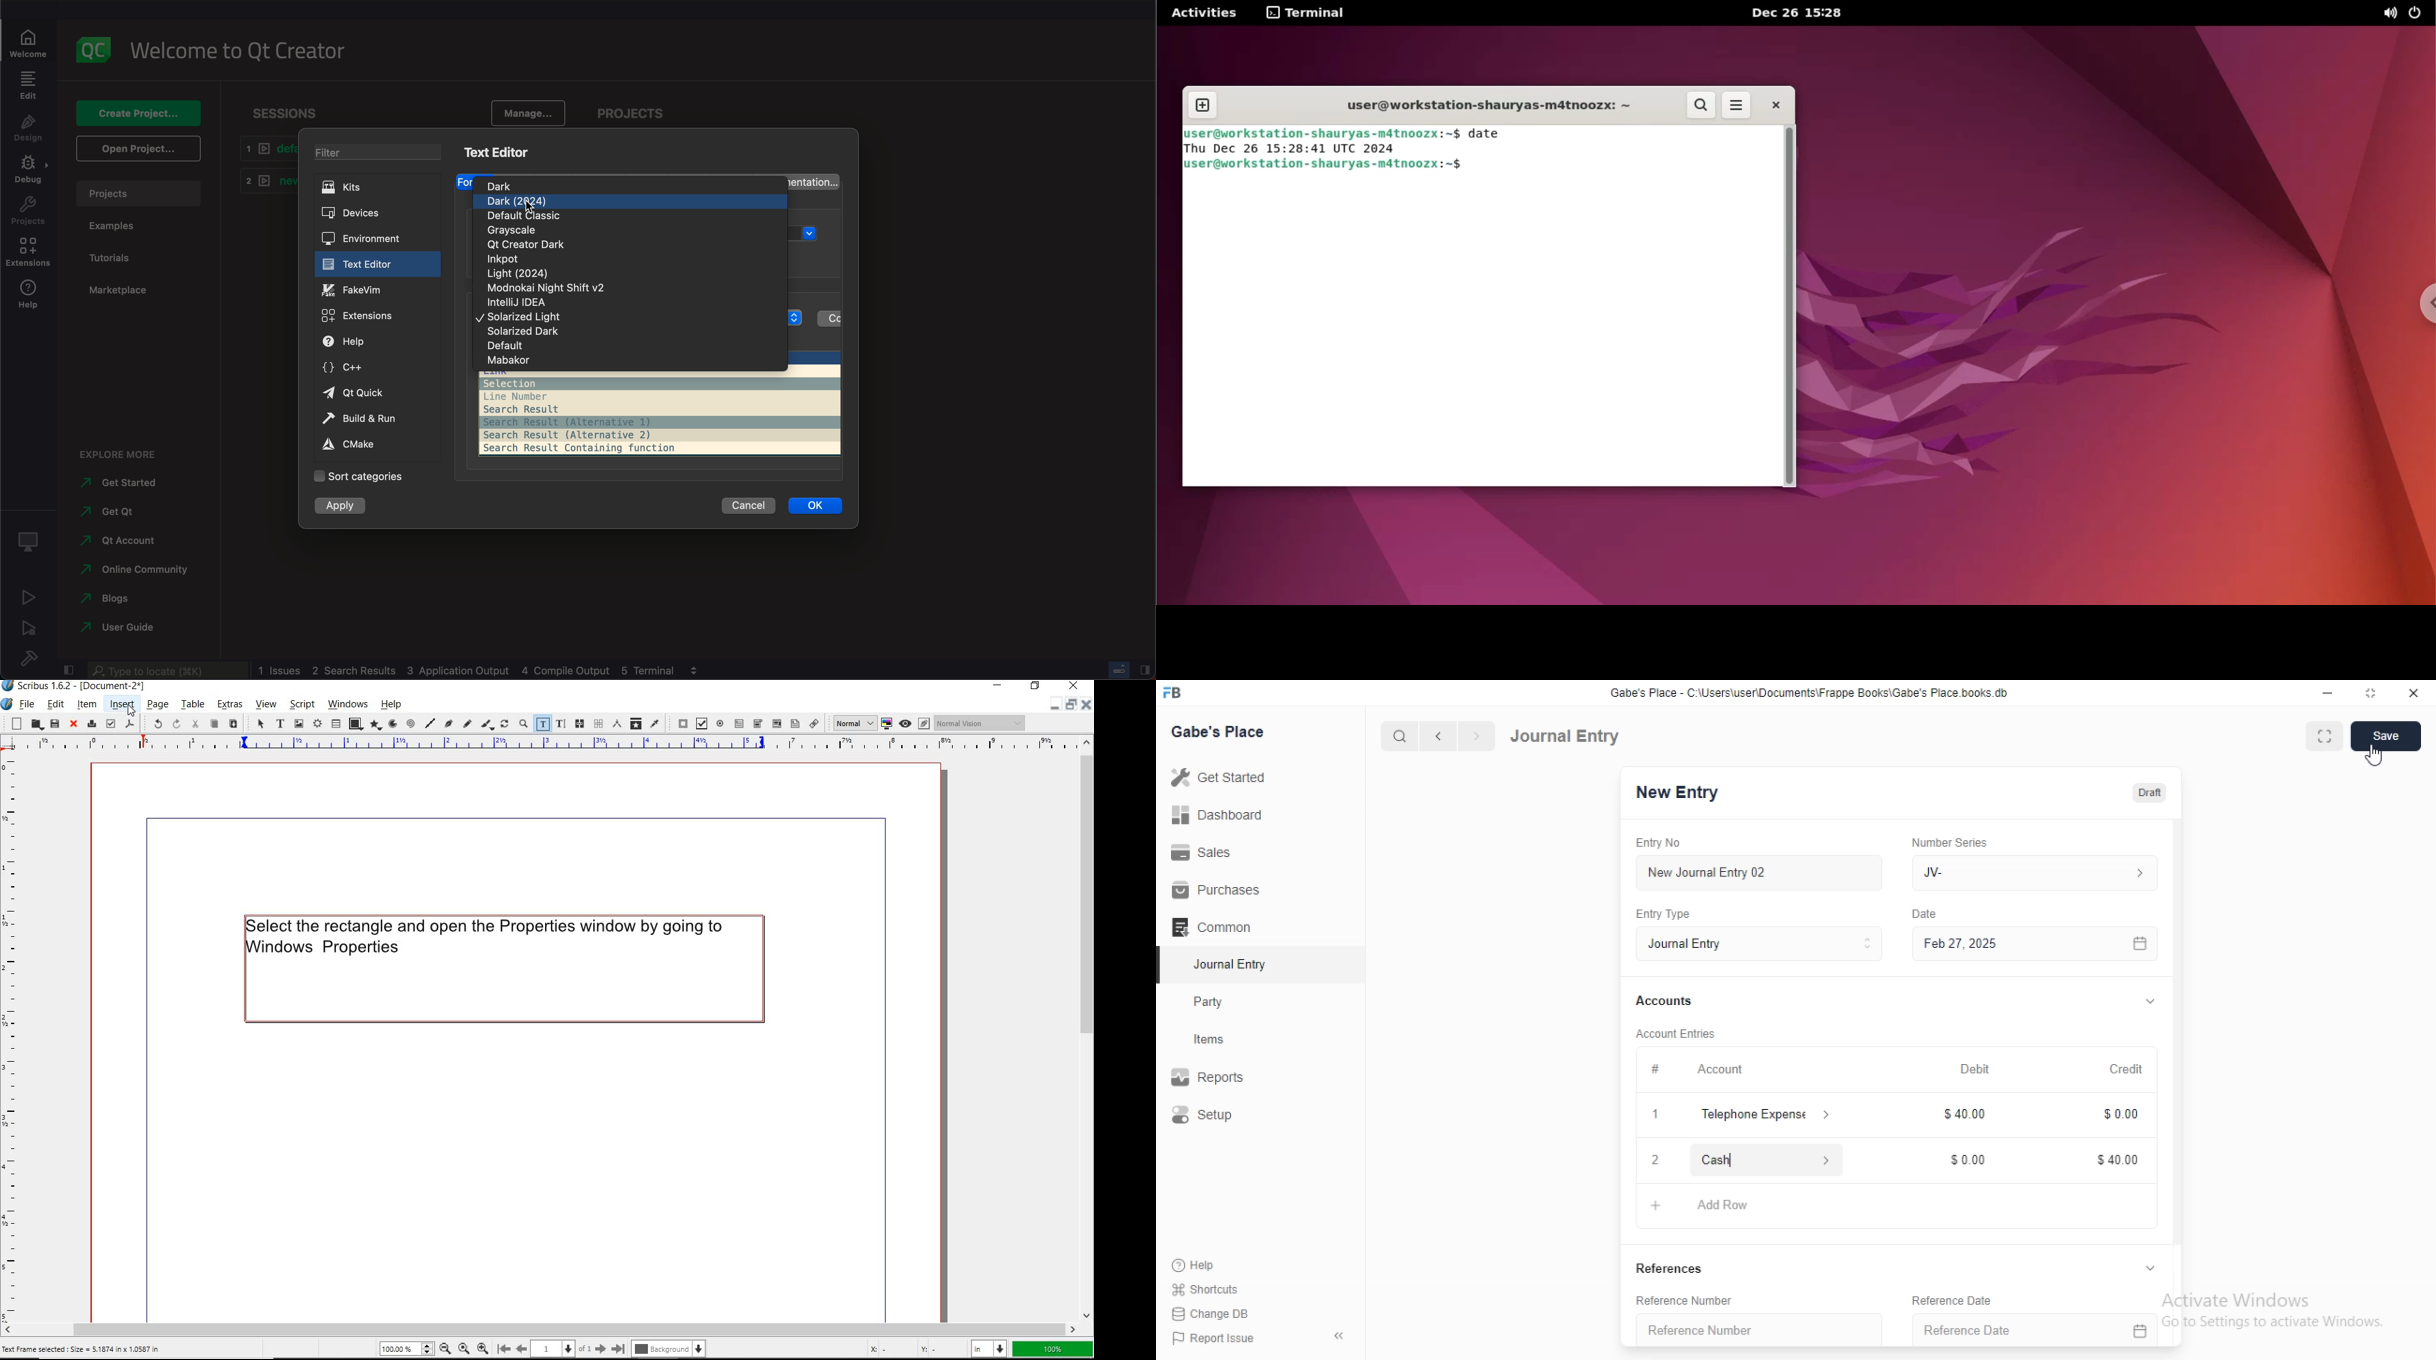 The image size is (2436, 1372). What do you see at coordinates (1120, 669) in the screenshot?
I see `progress bar` at bounding box center [1120, 669].